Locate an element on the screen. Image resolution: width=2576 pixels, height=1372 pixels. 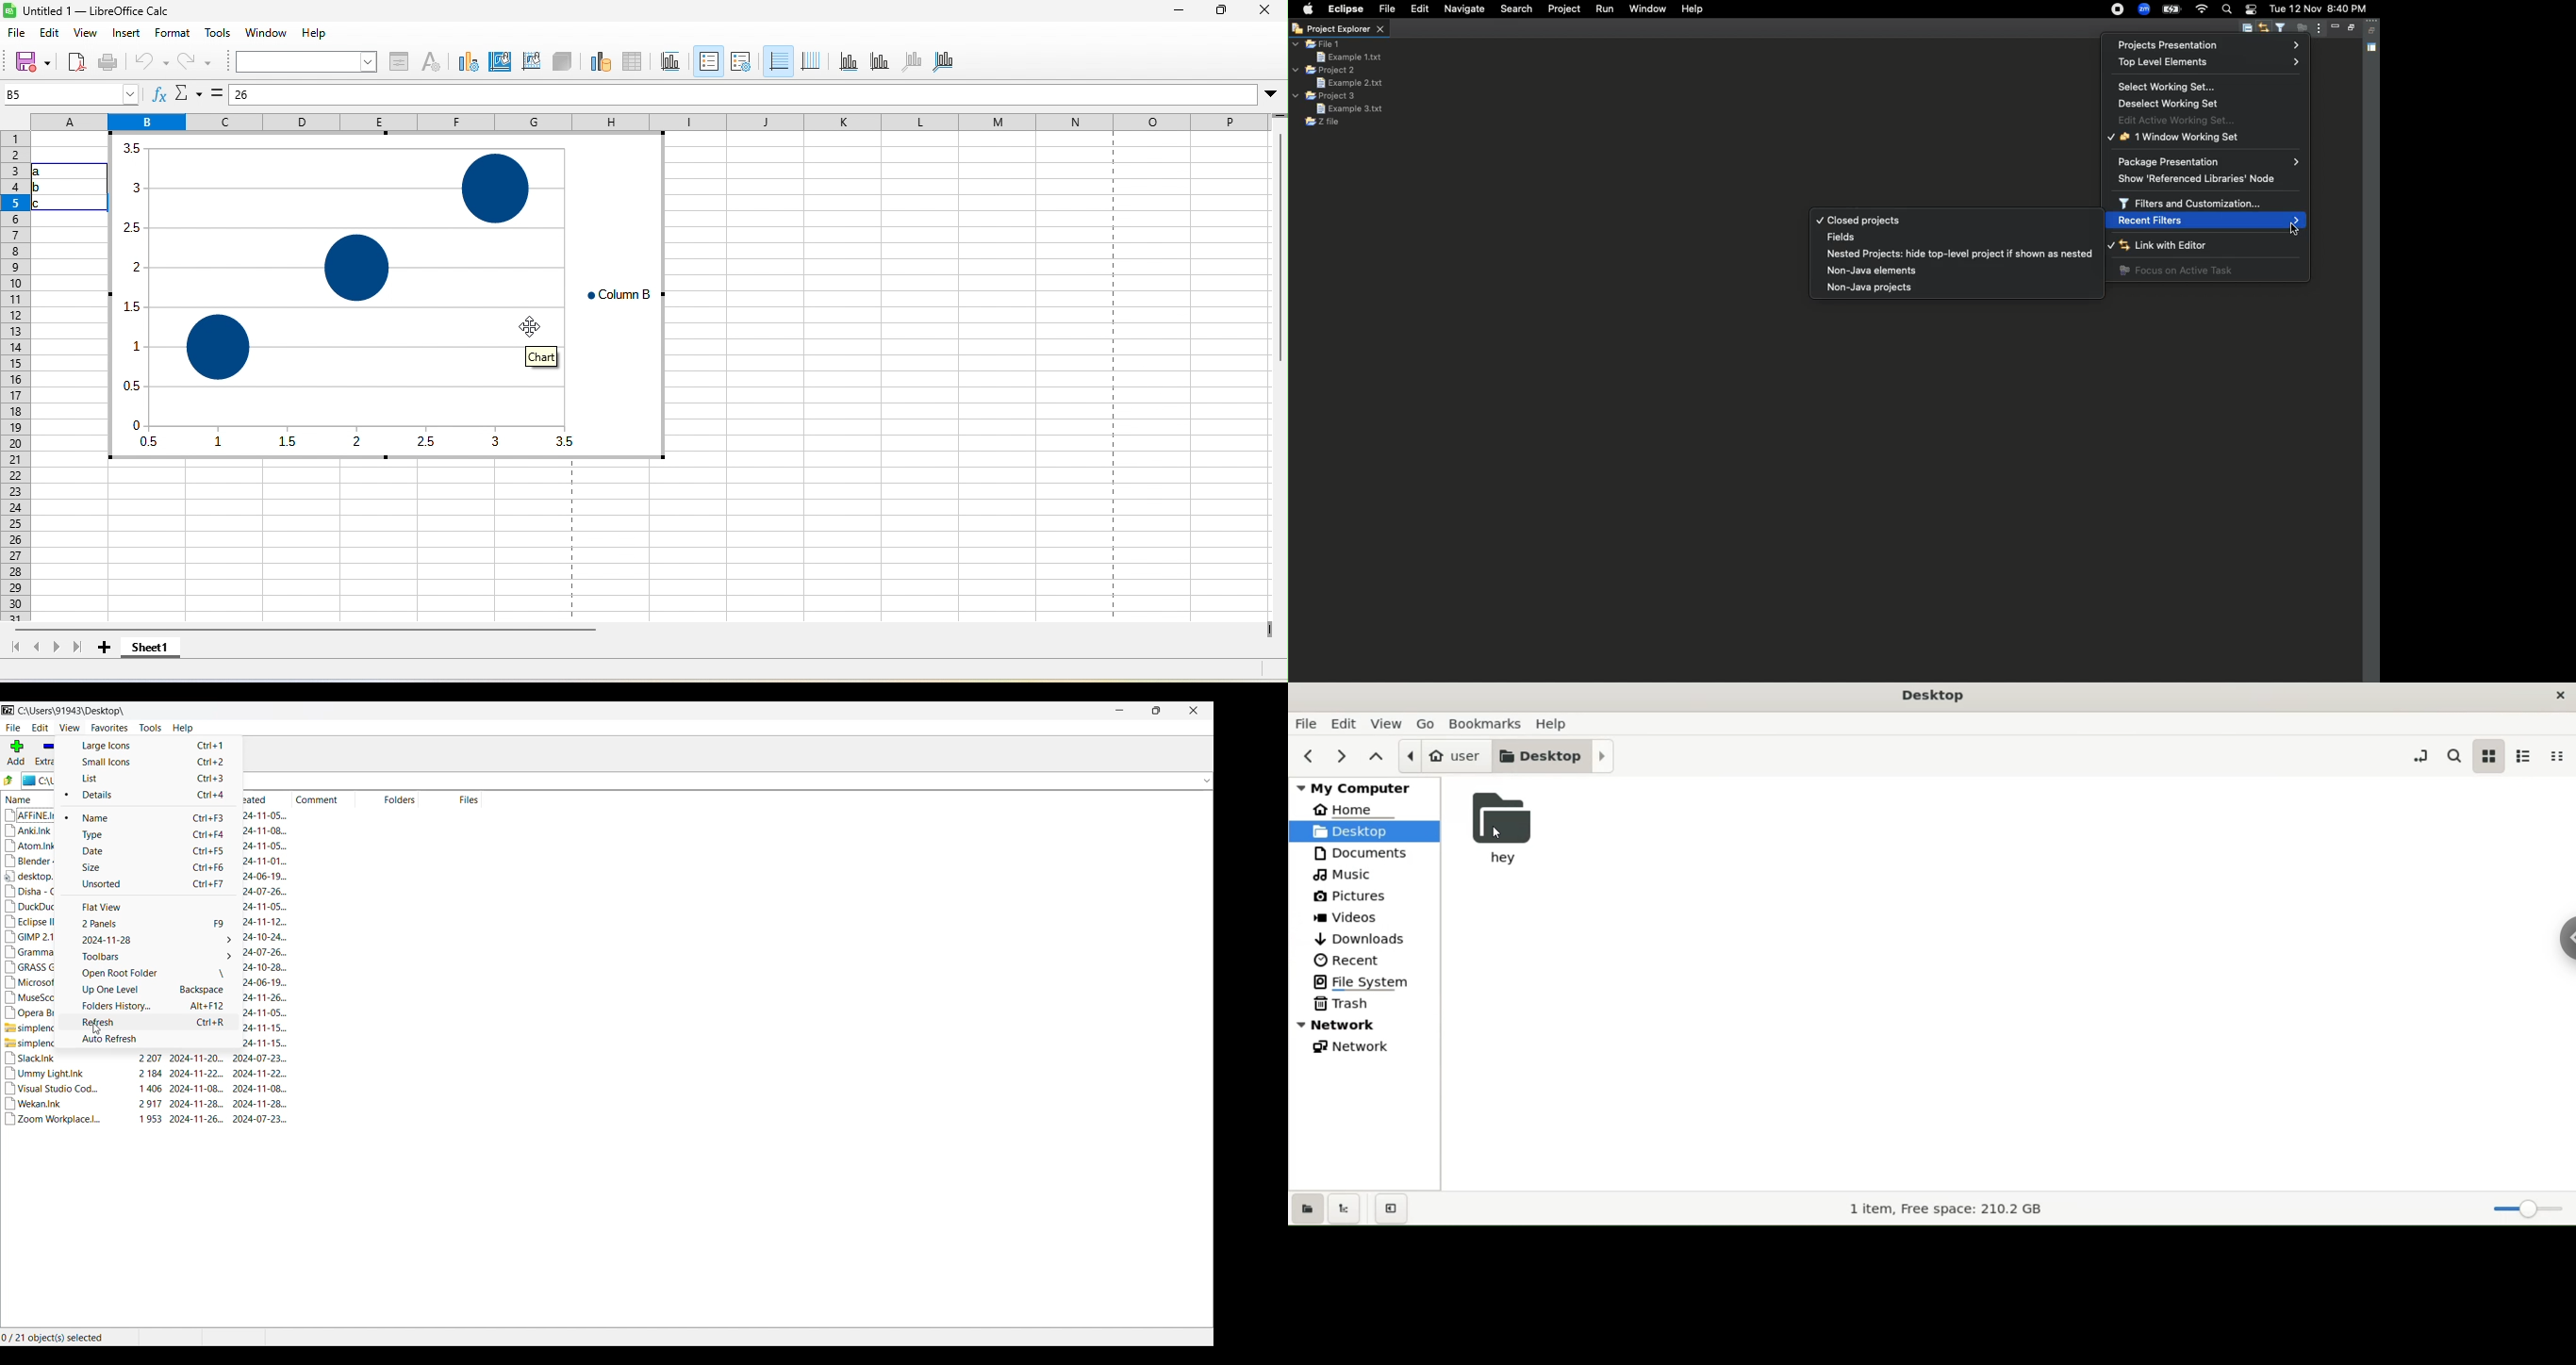
Dropdown is located at coordinates (1272, 94).